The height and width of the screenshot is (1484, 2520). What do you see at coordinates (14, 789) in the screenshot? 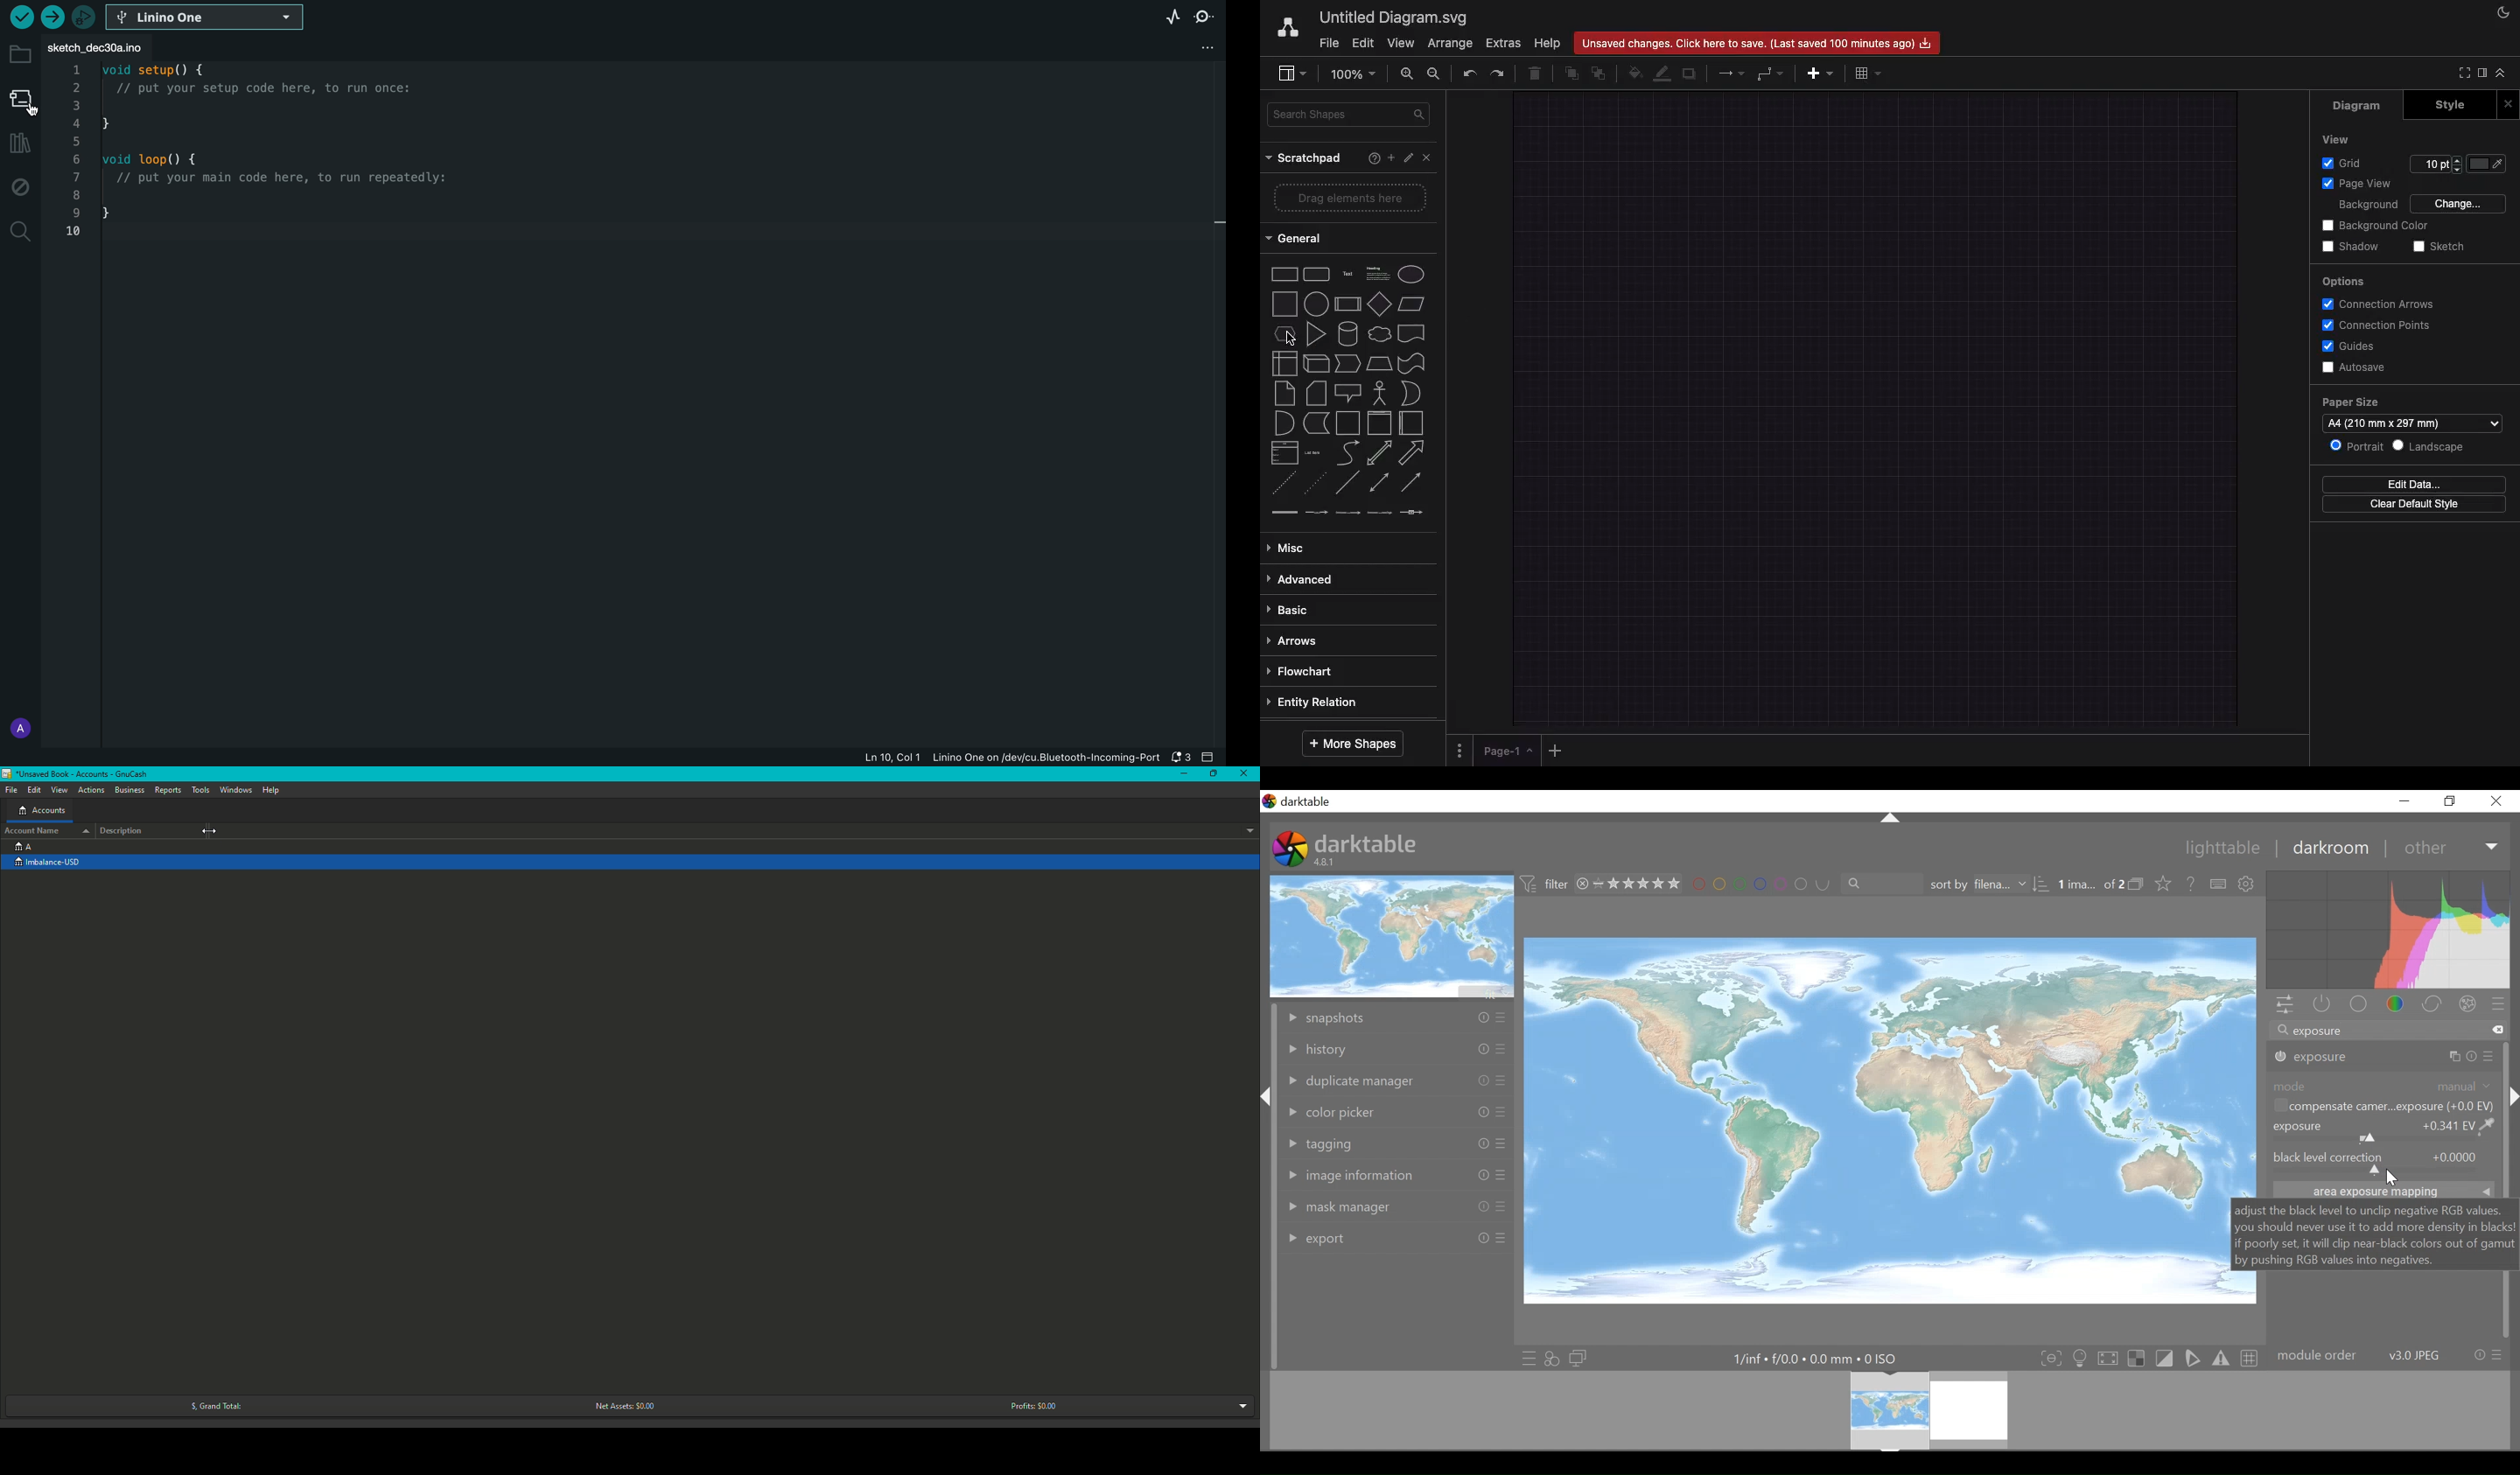
I see `File` at bounding box center [14, 789].